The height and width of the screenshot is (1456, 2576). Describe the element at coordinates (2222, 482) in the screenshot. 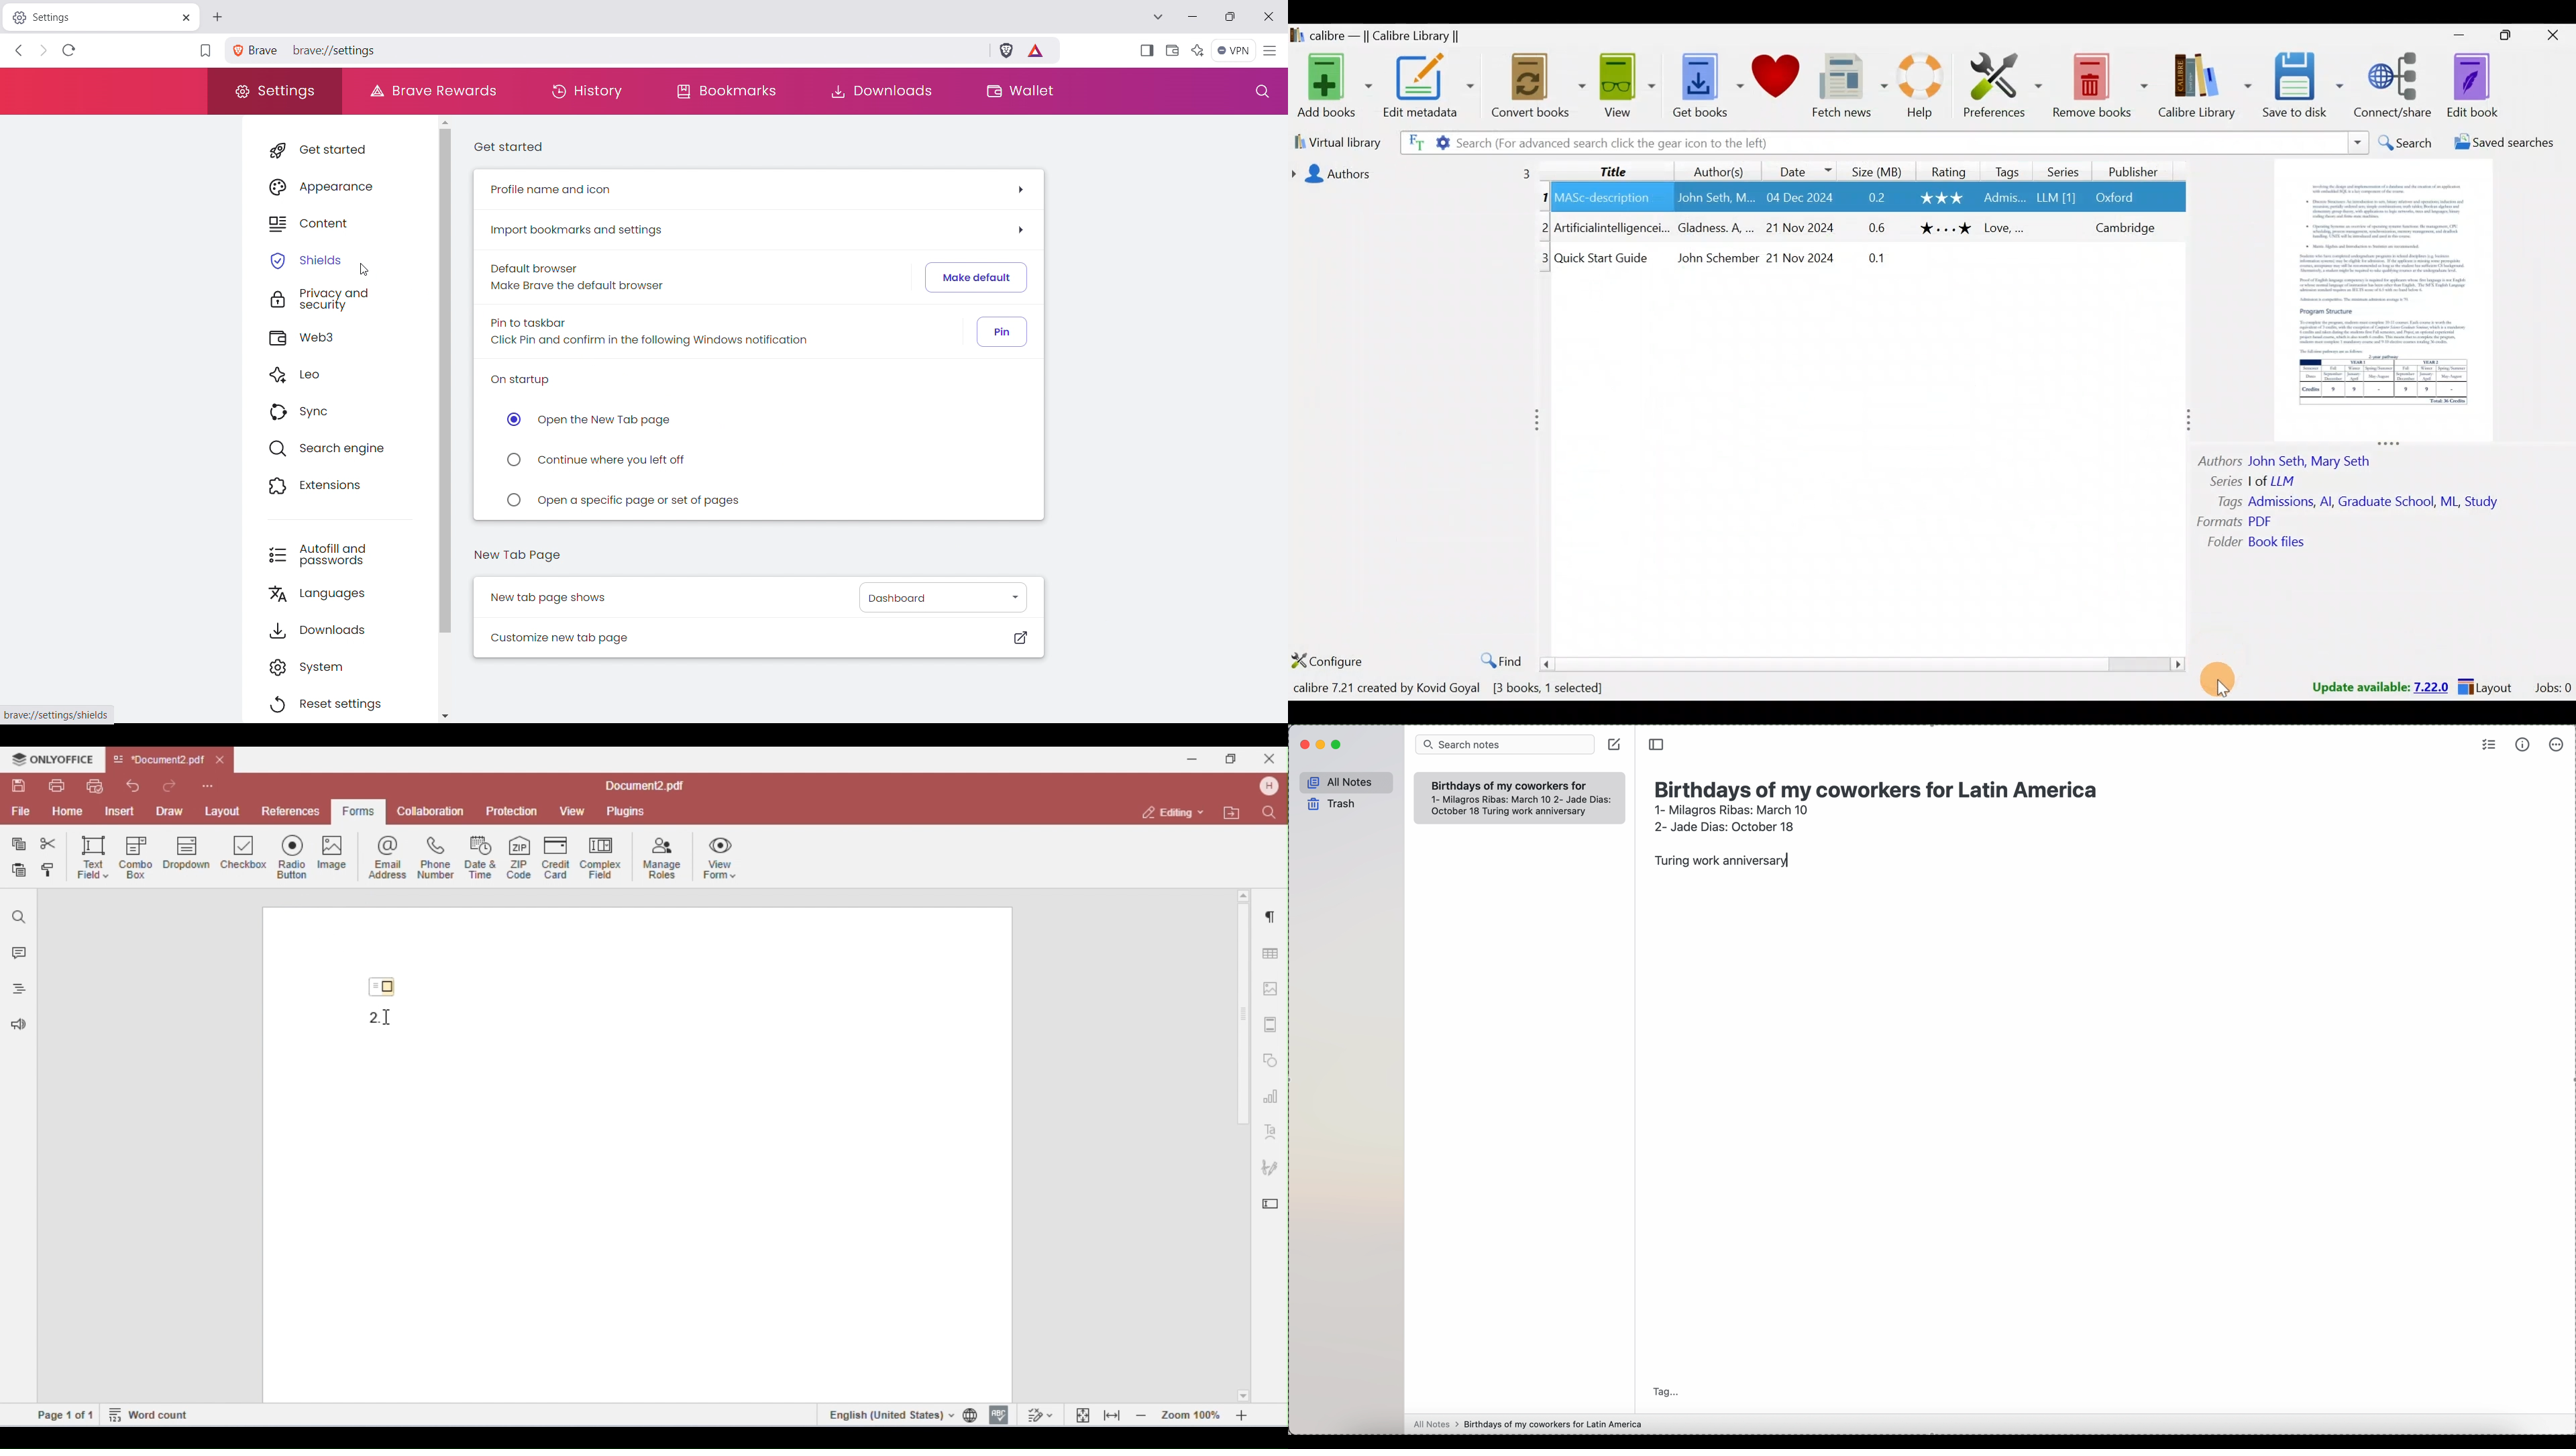

I see `` at that location.